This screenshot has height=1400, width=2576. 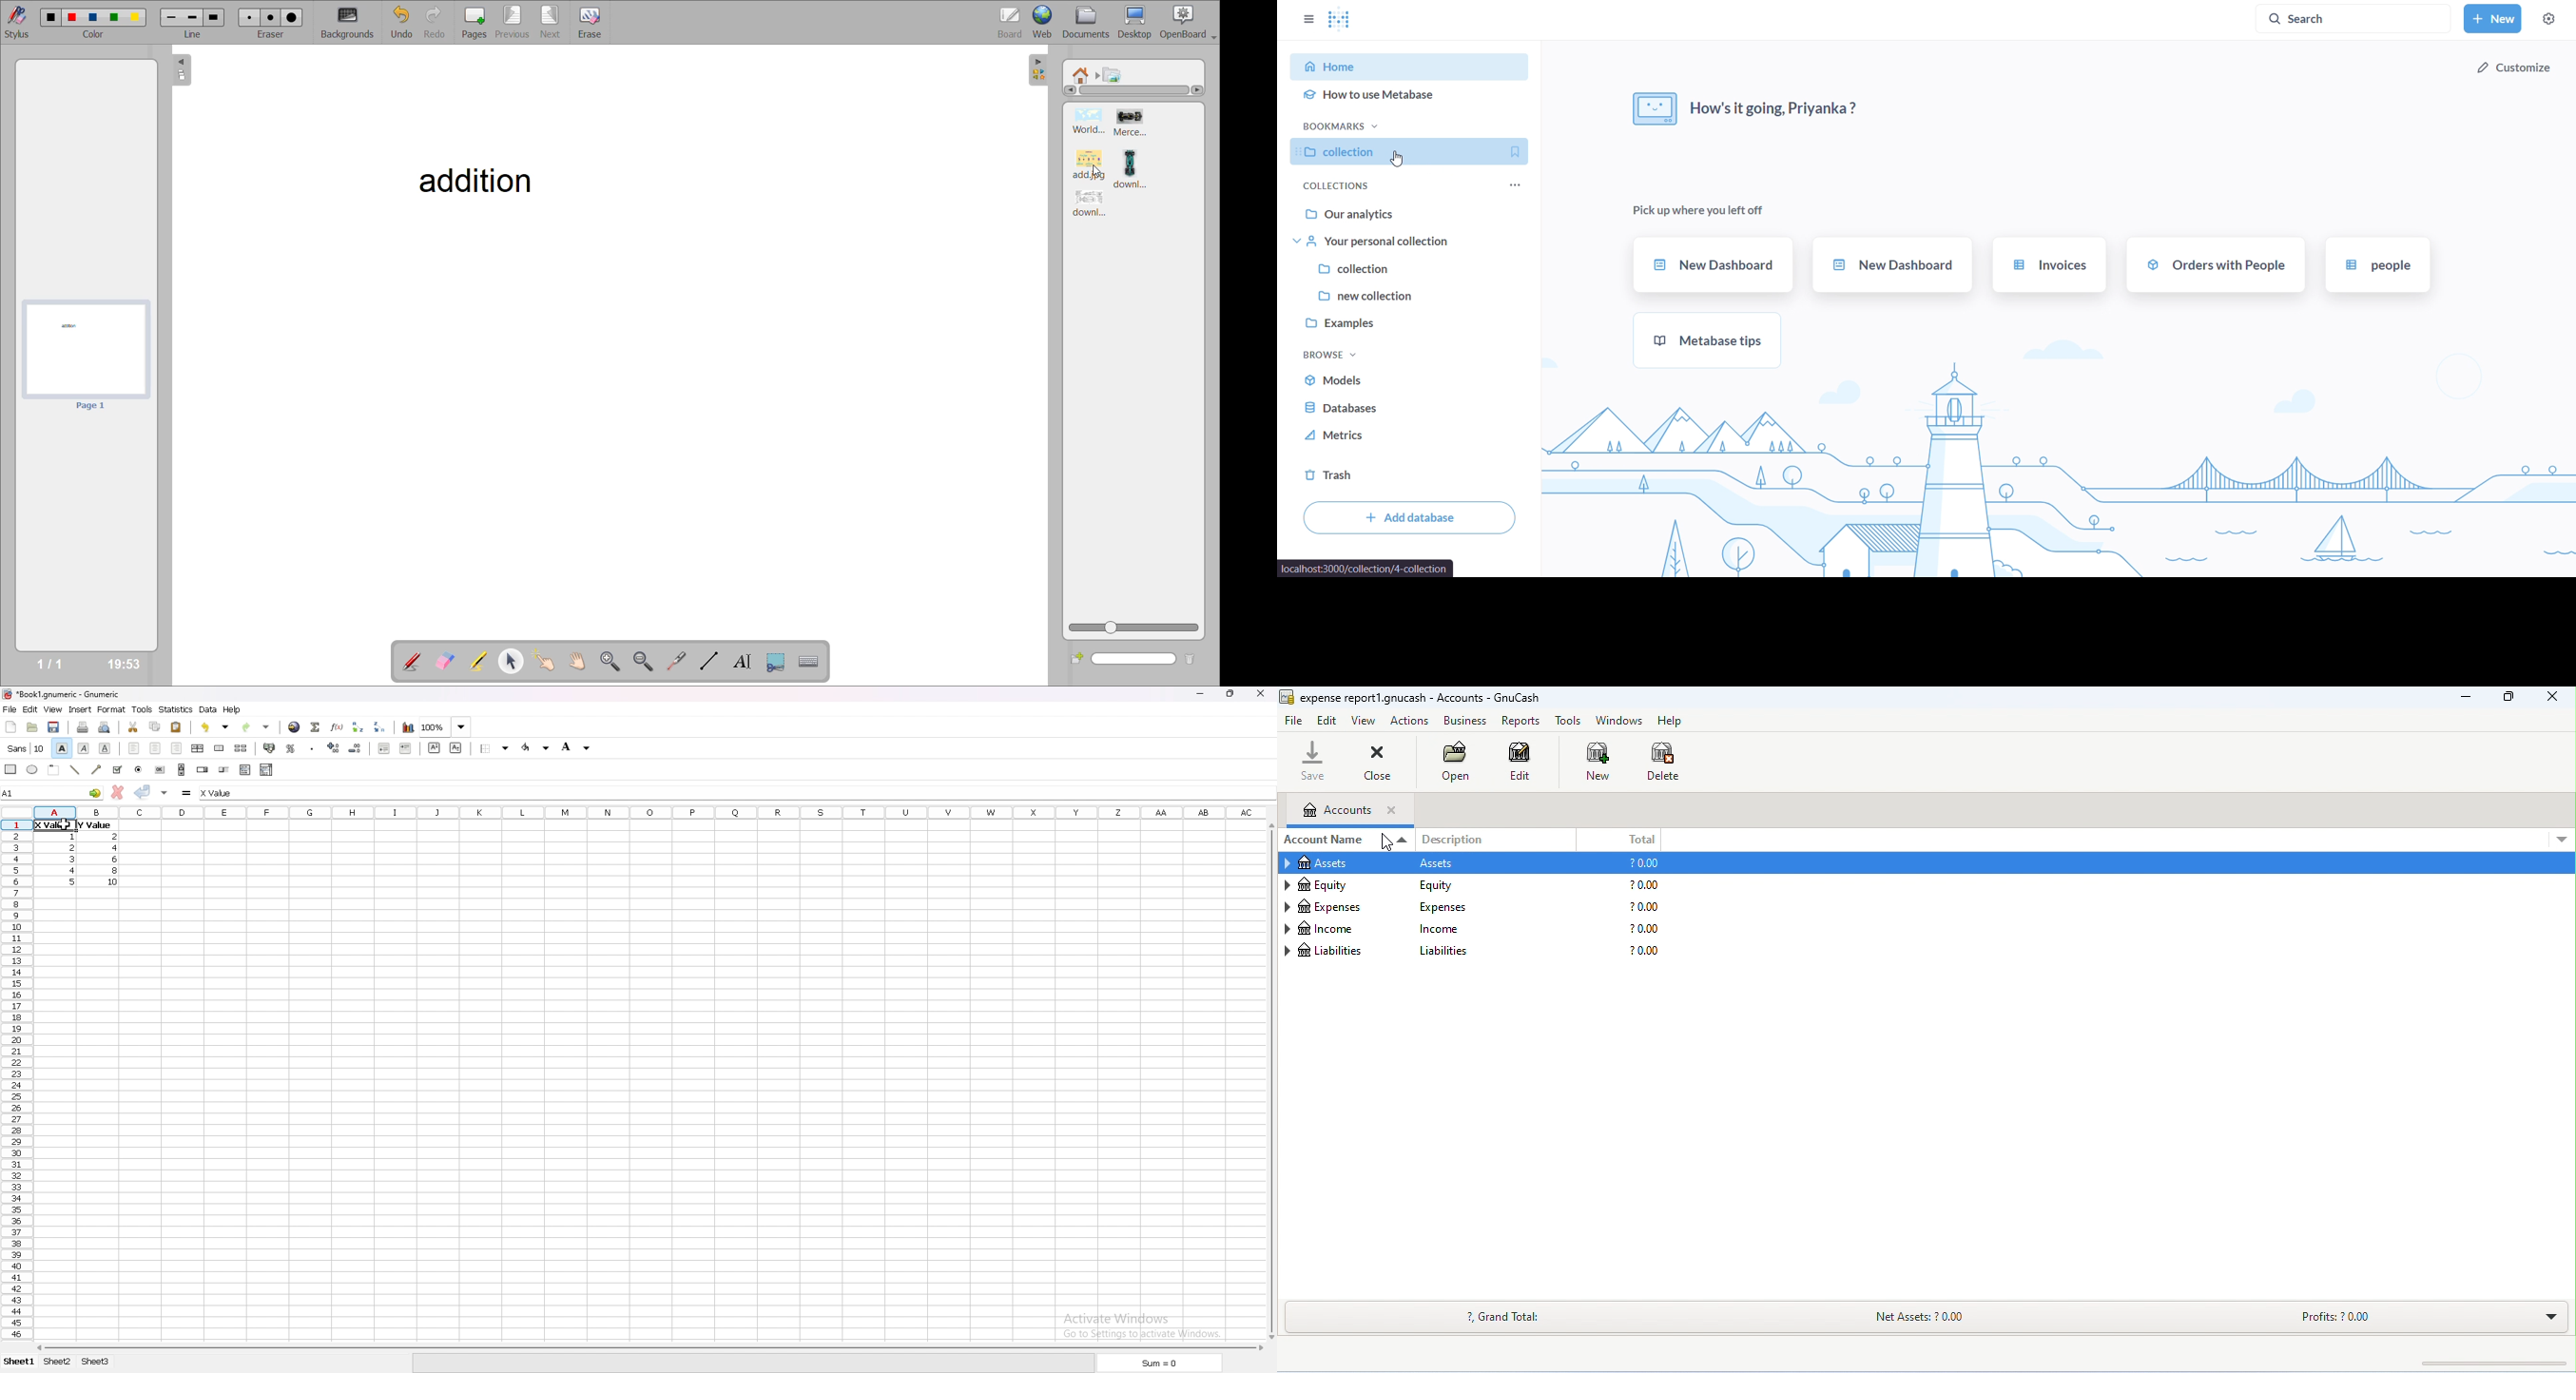 What do you see at coordinates (97, 769) in the screenshot?
I see `arrowed line` at bounding box center [97, 769].